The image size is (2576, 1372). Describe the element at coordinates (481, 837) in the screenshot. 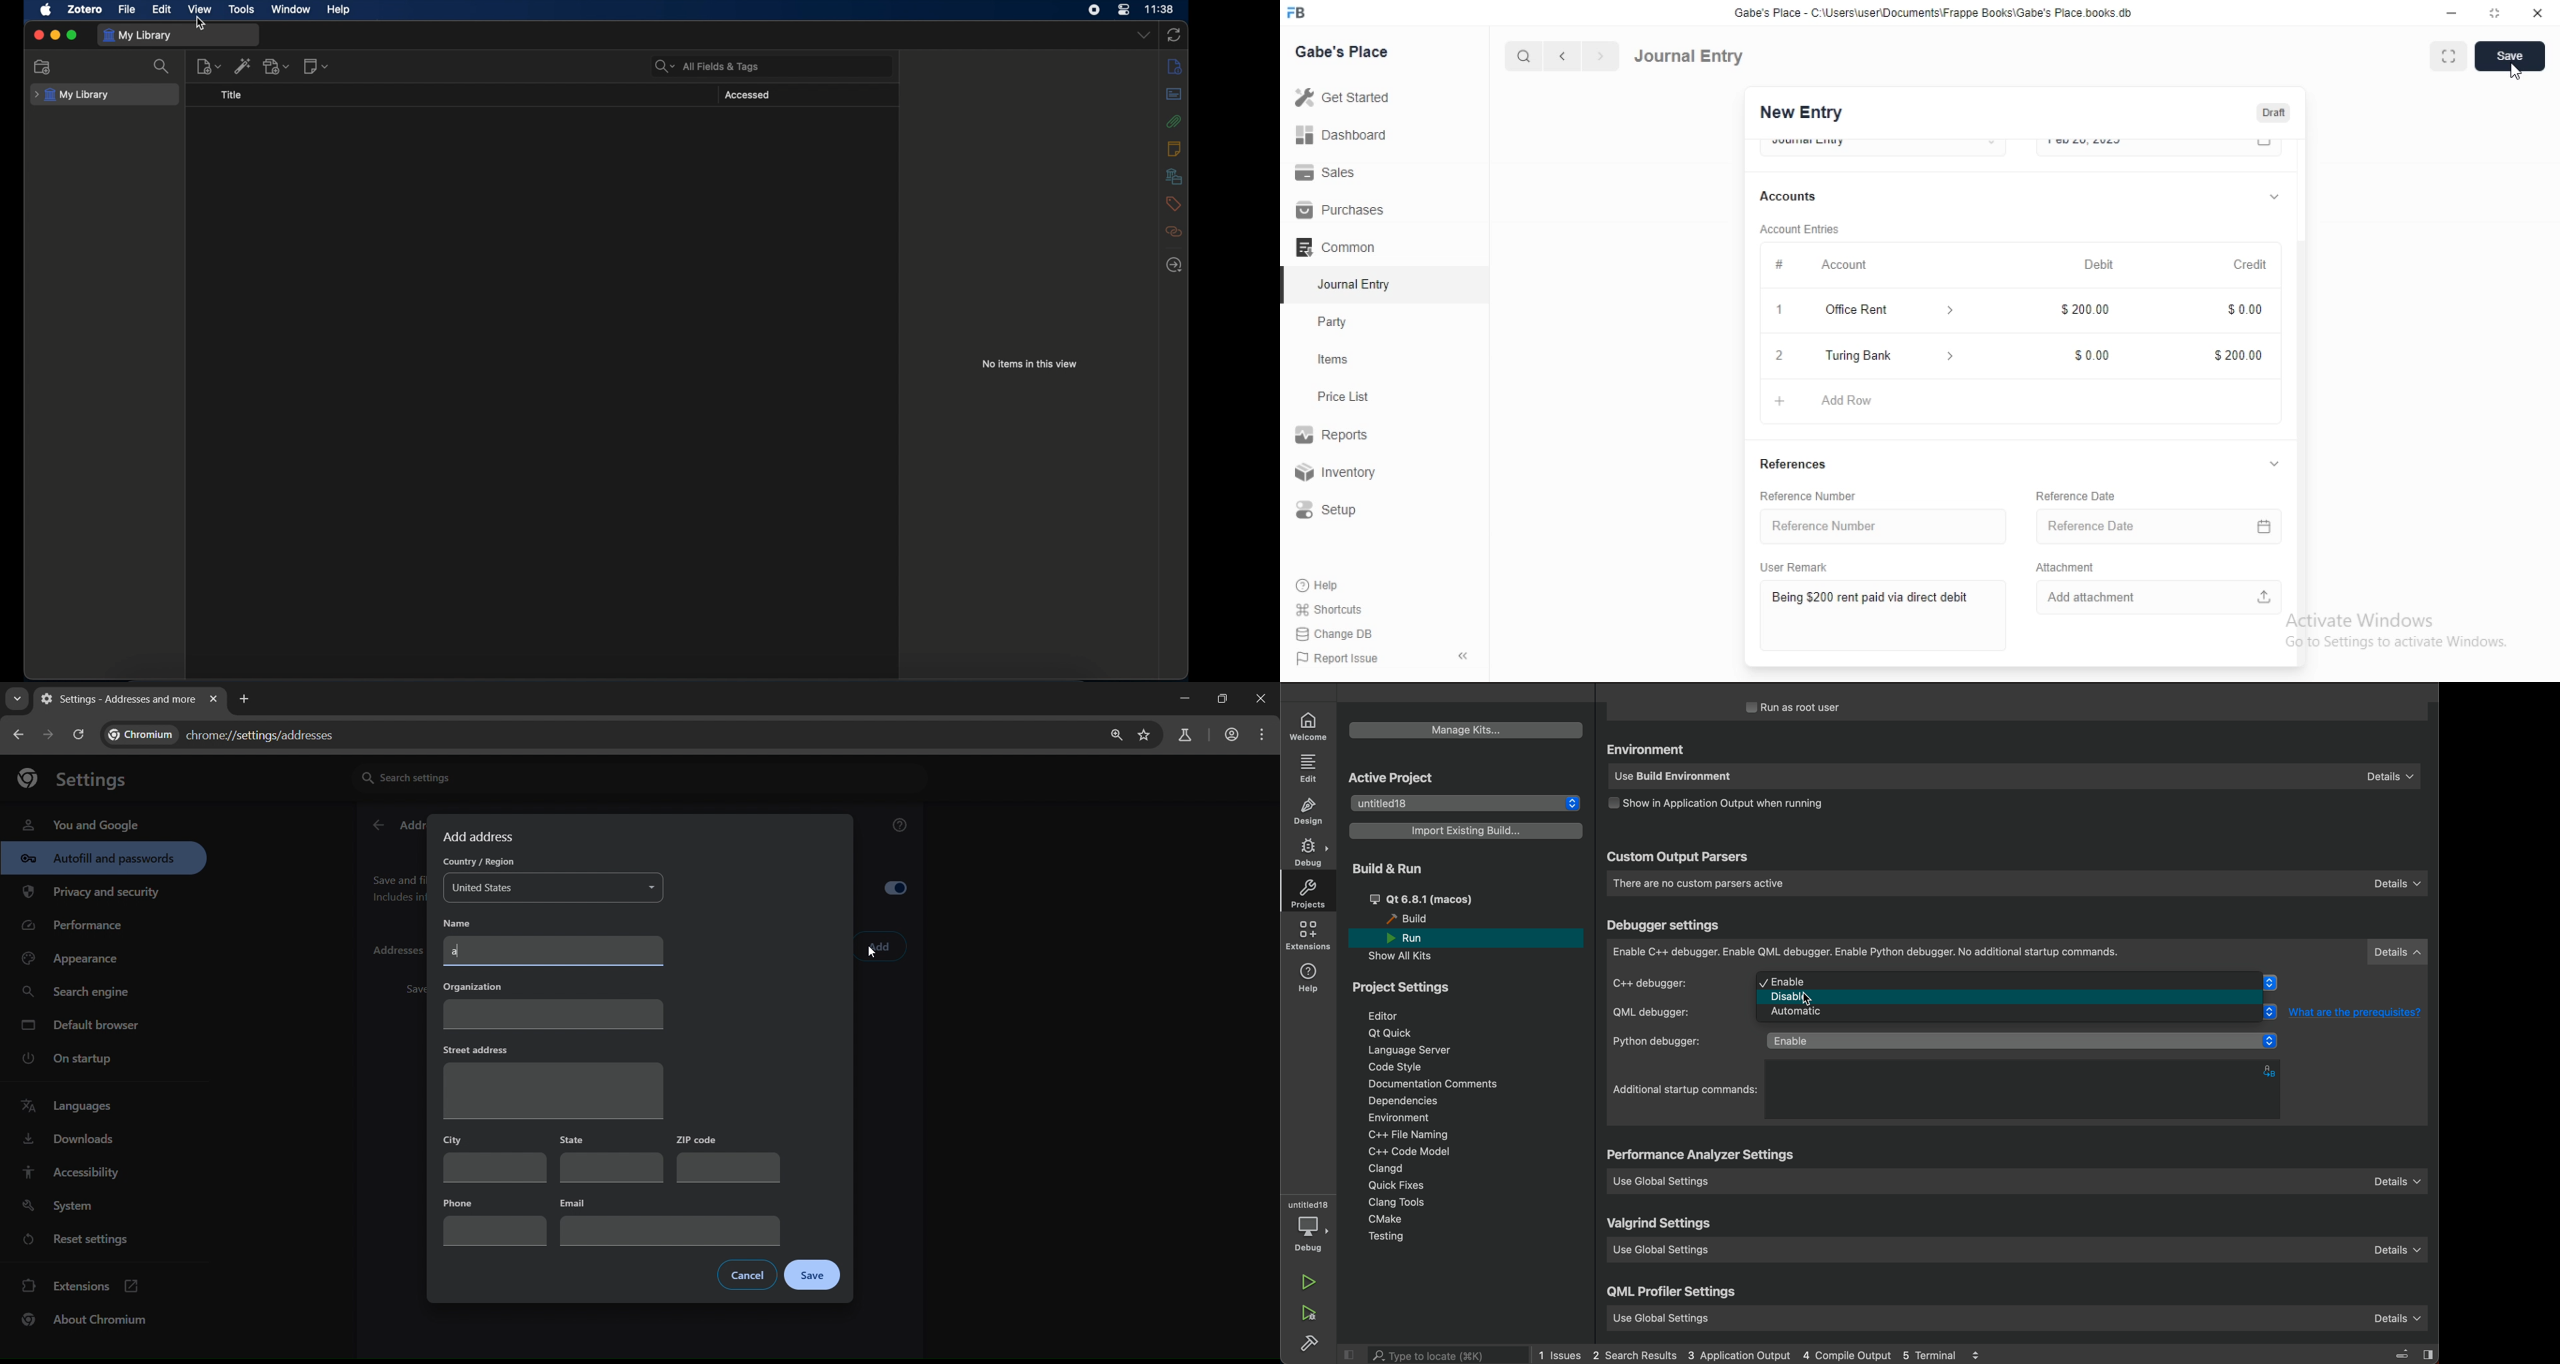

I see `add address` at that location.